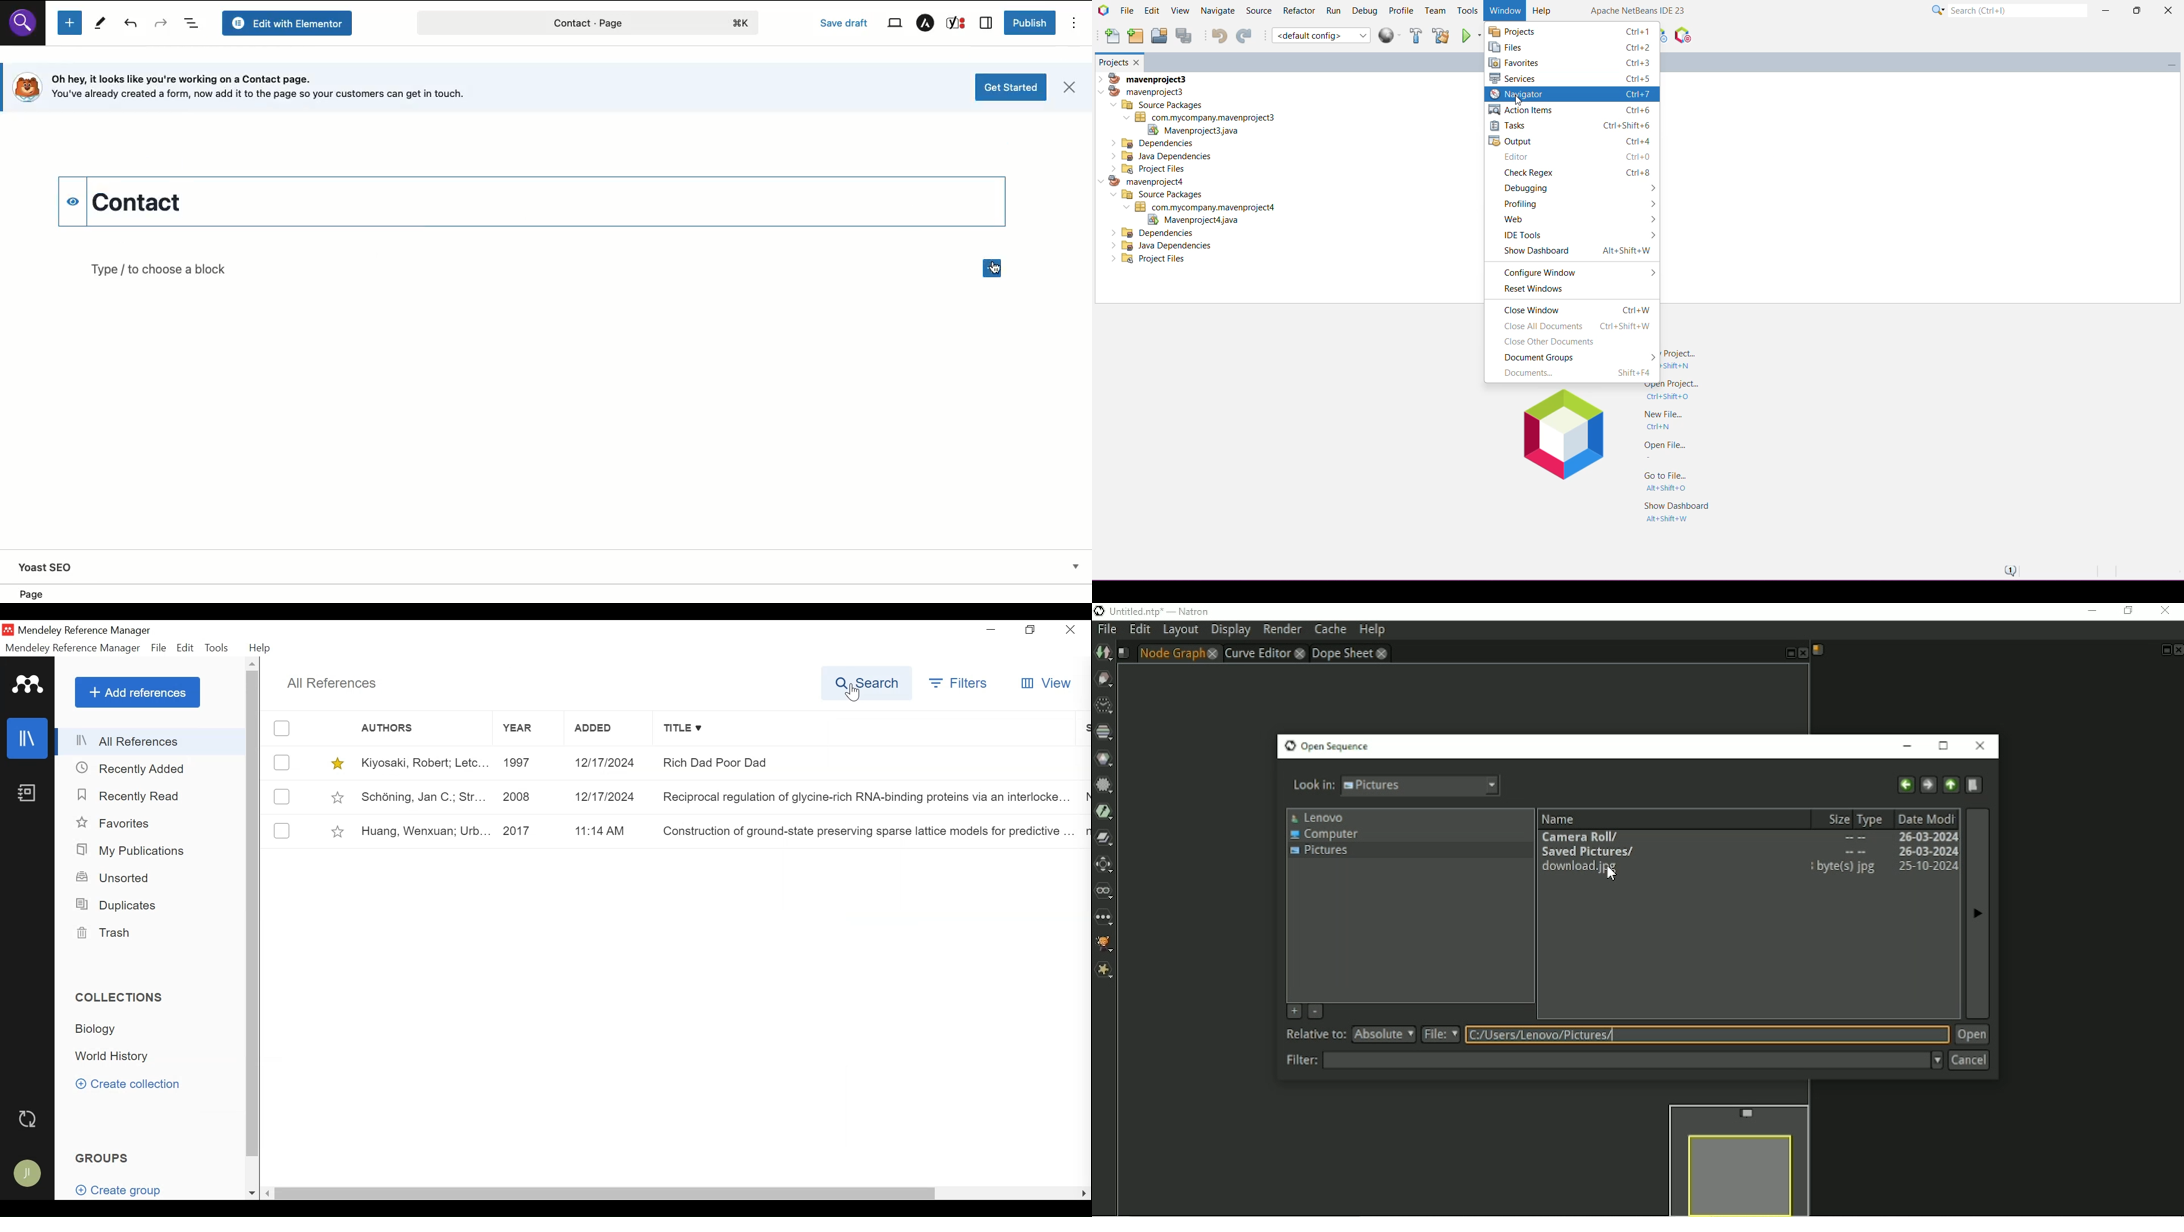 This screenshot has height=1232, width=2184. What do you see at coordinates (1178, 653) in the screenshot?
I see `Node graph` at bounding box center [1178, 653].